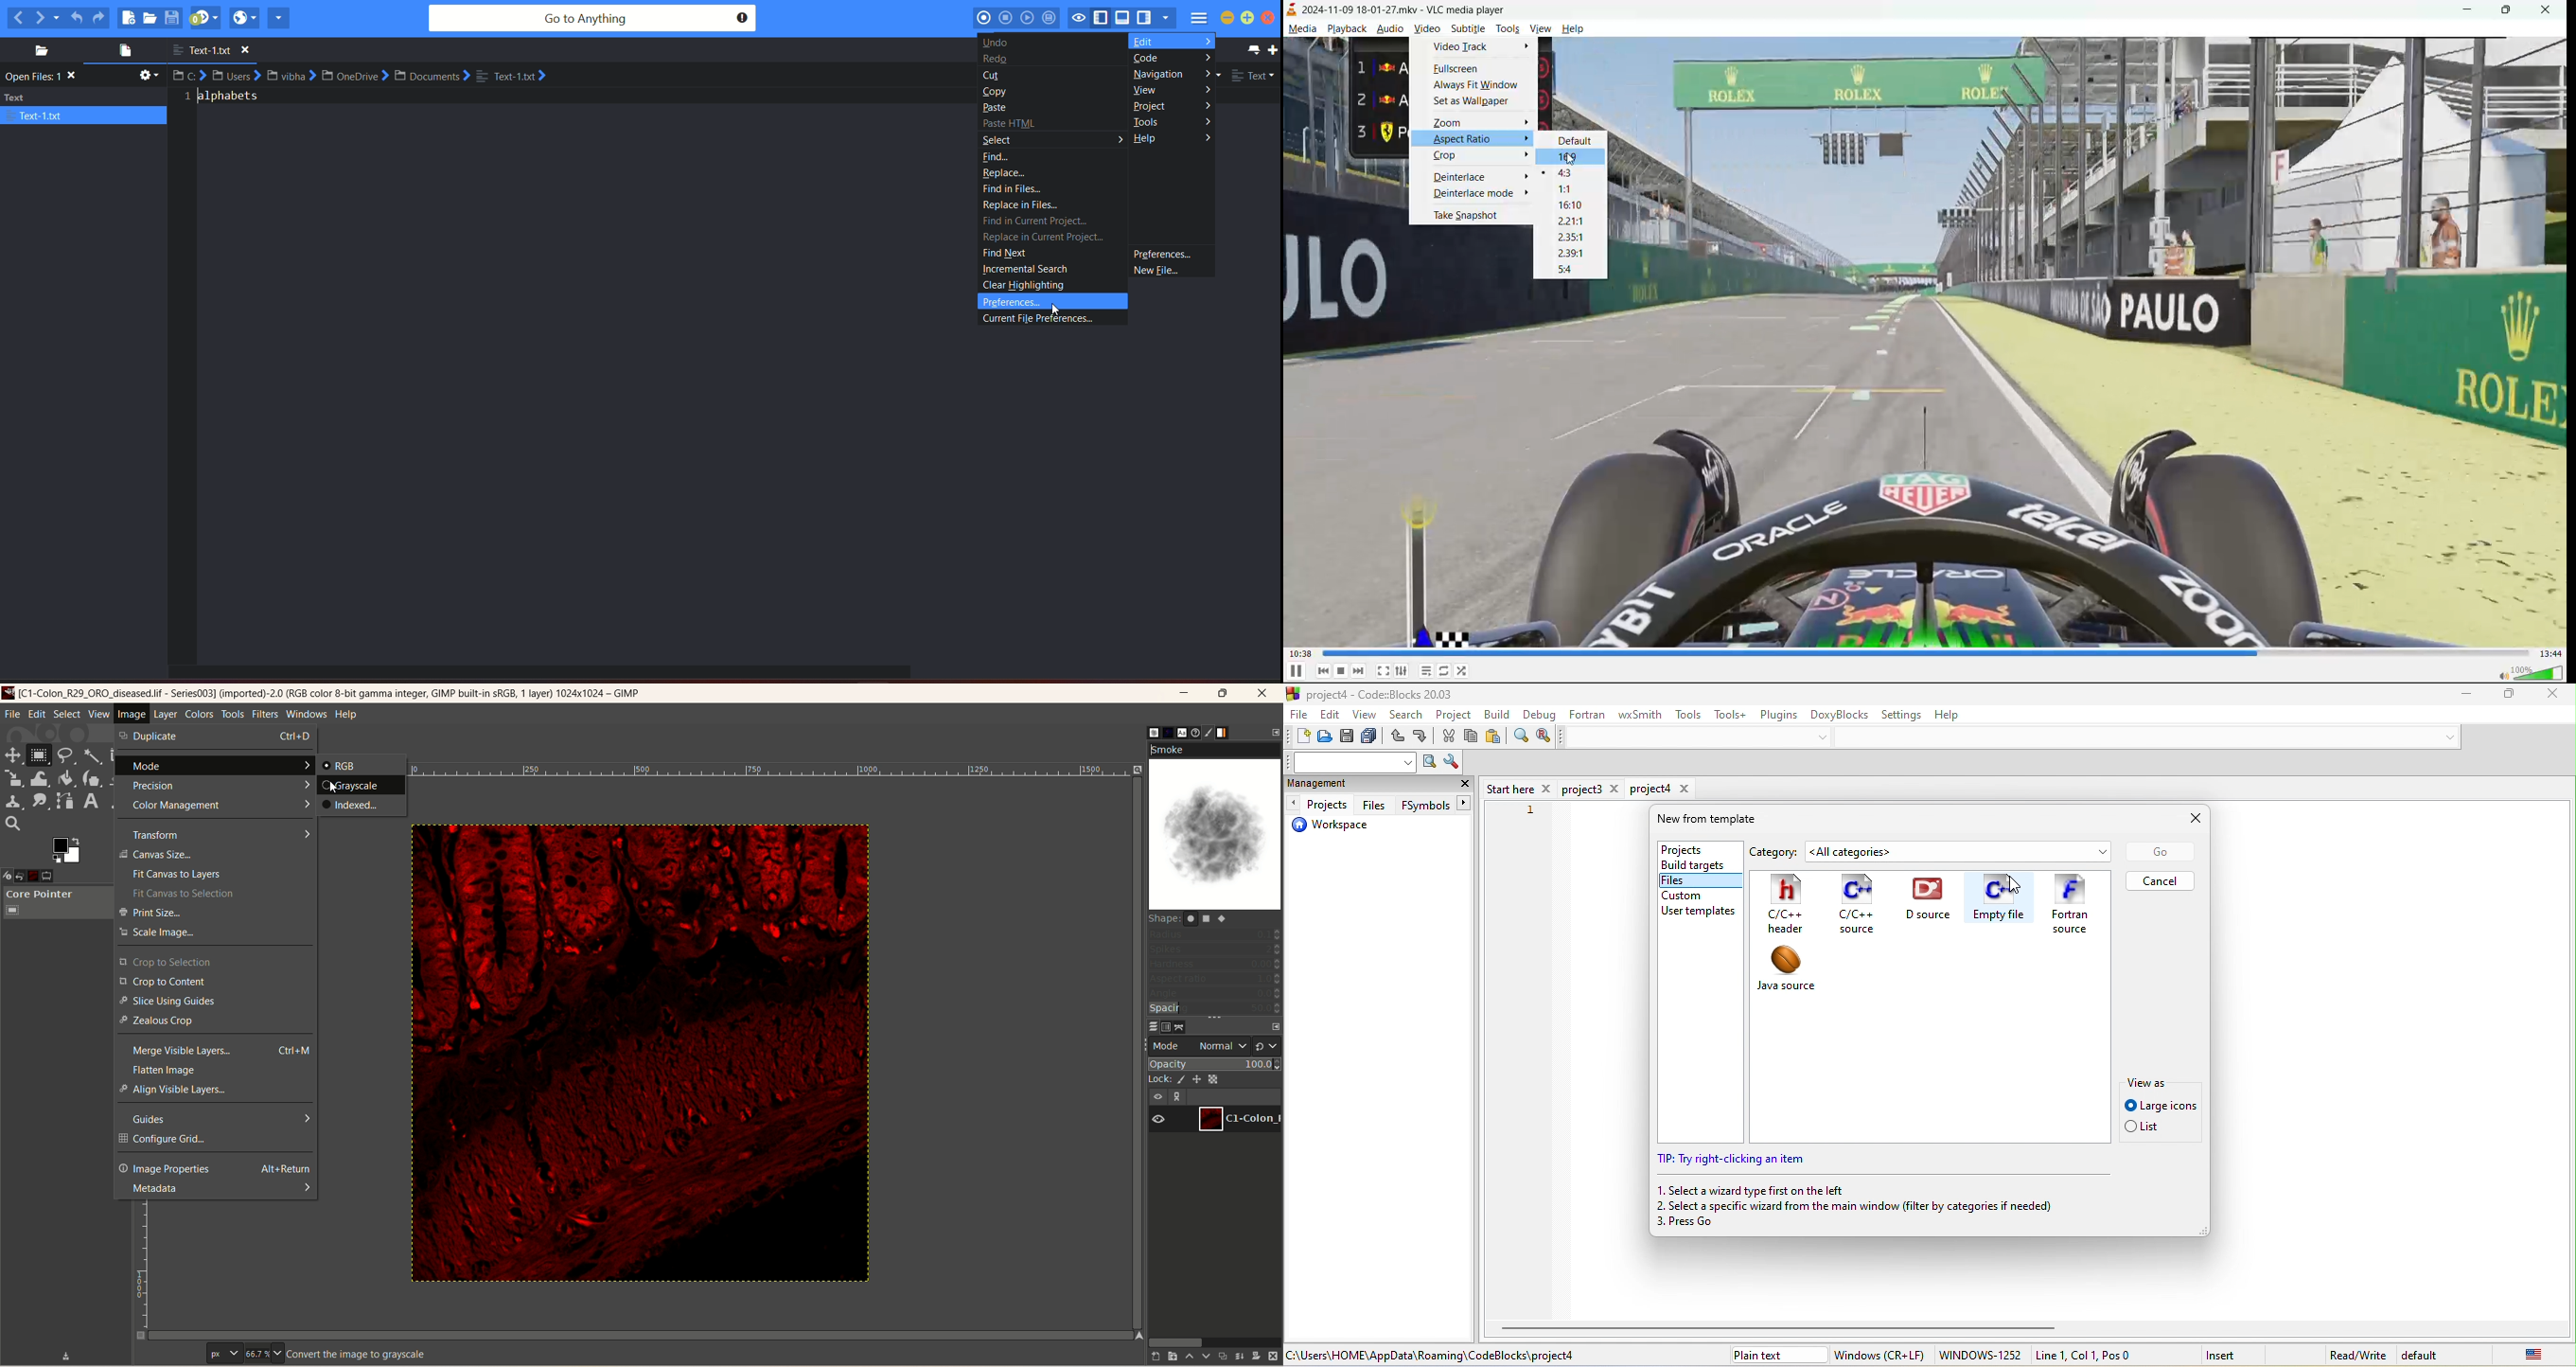  I want to click on normal, so click(1221, 1046).